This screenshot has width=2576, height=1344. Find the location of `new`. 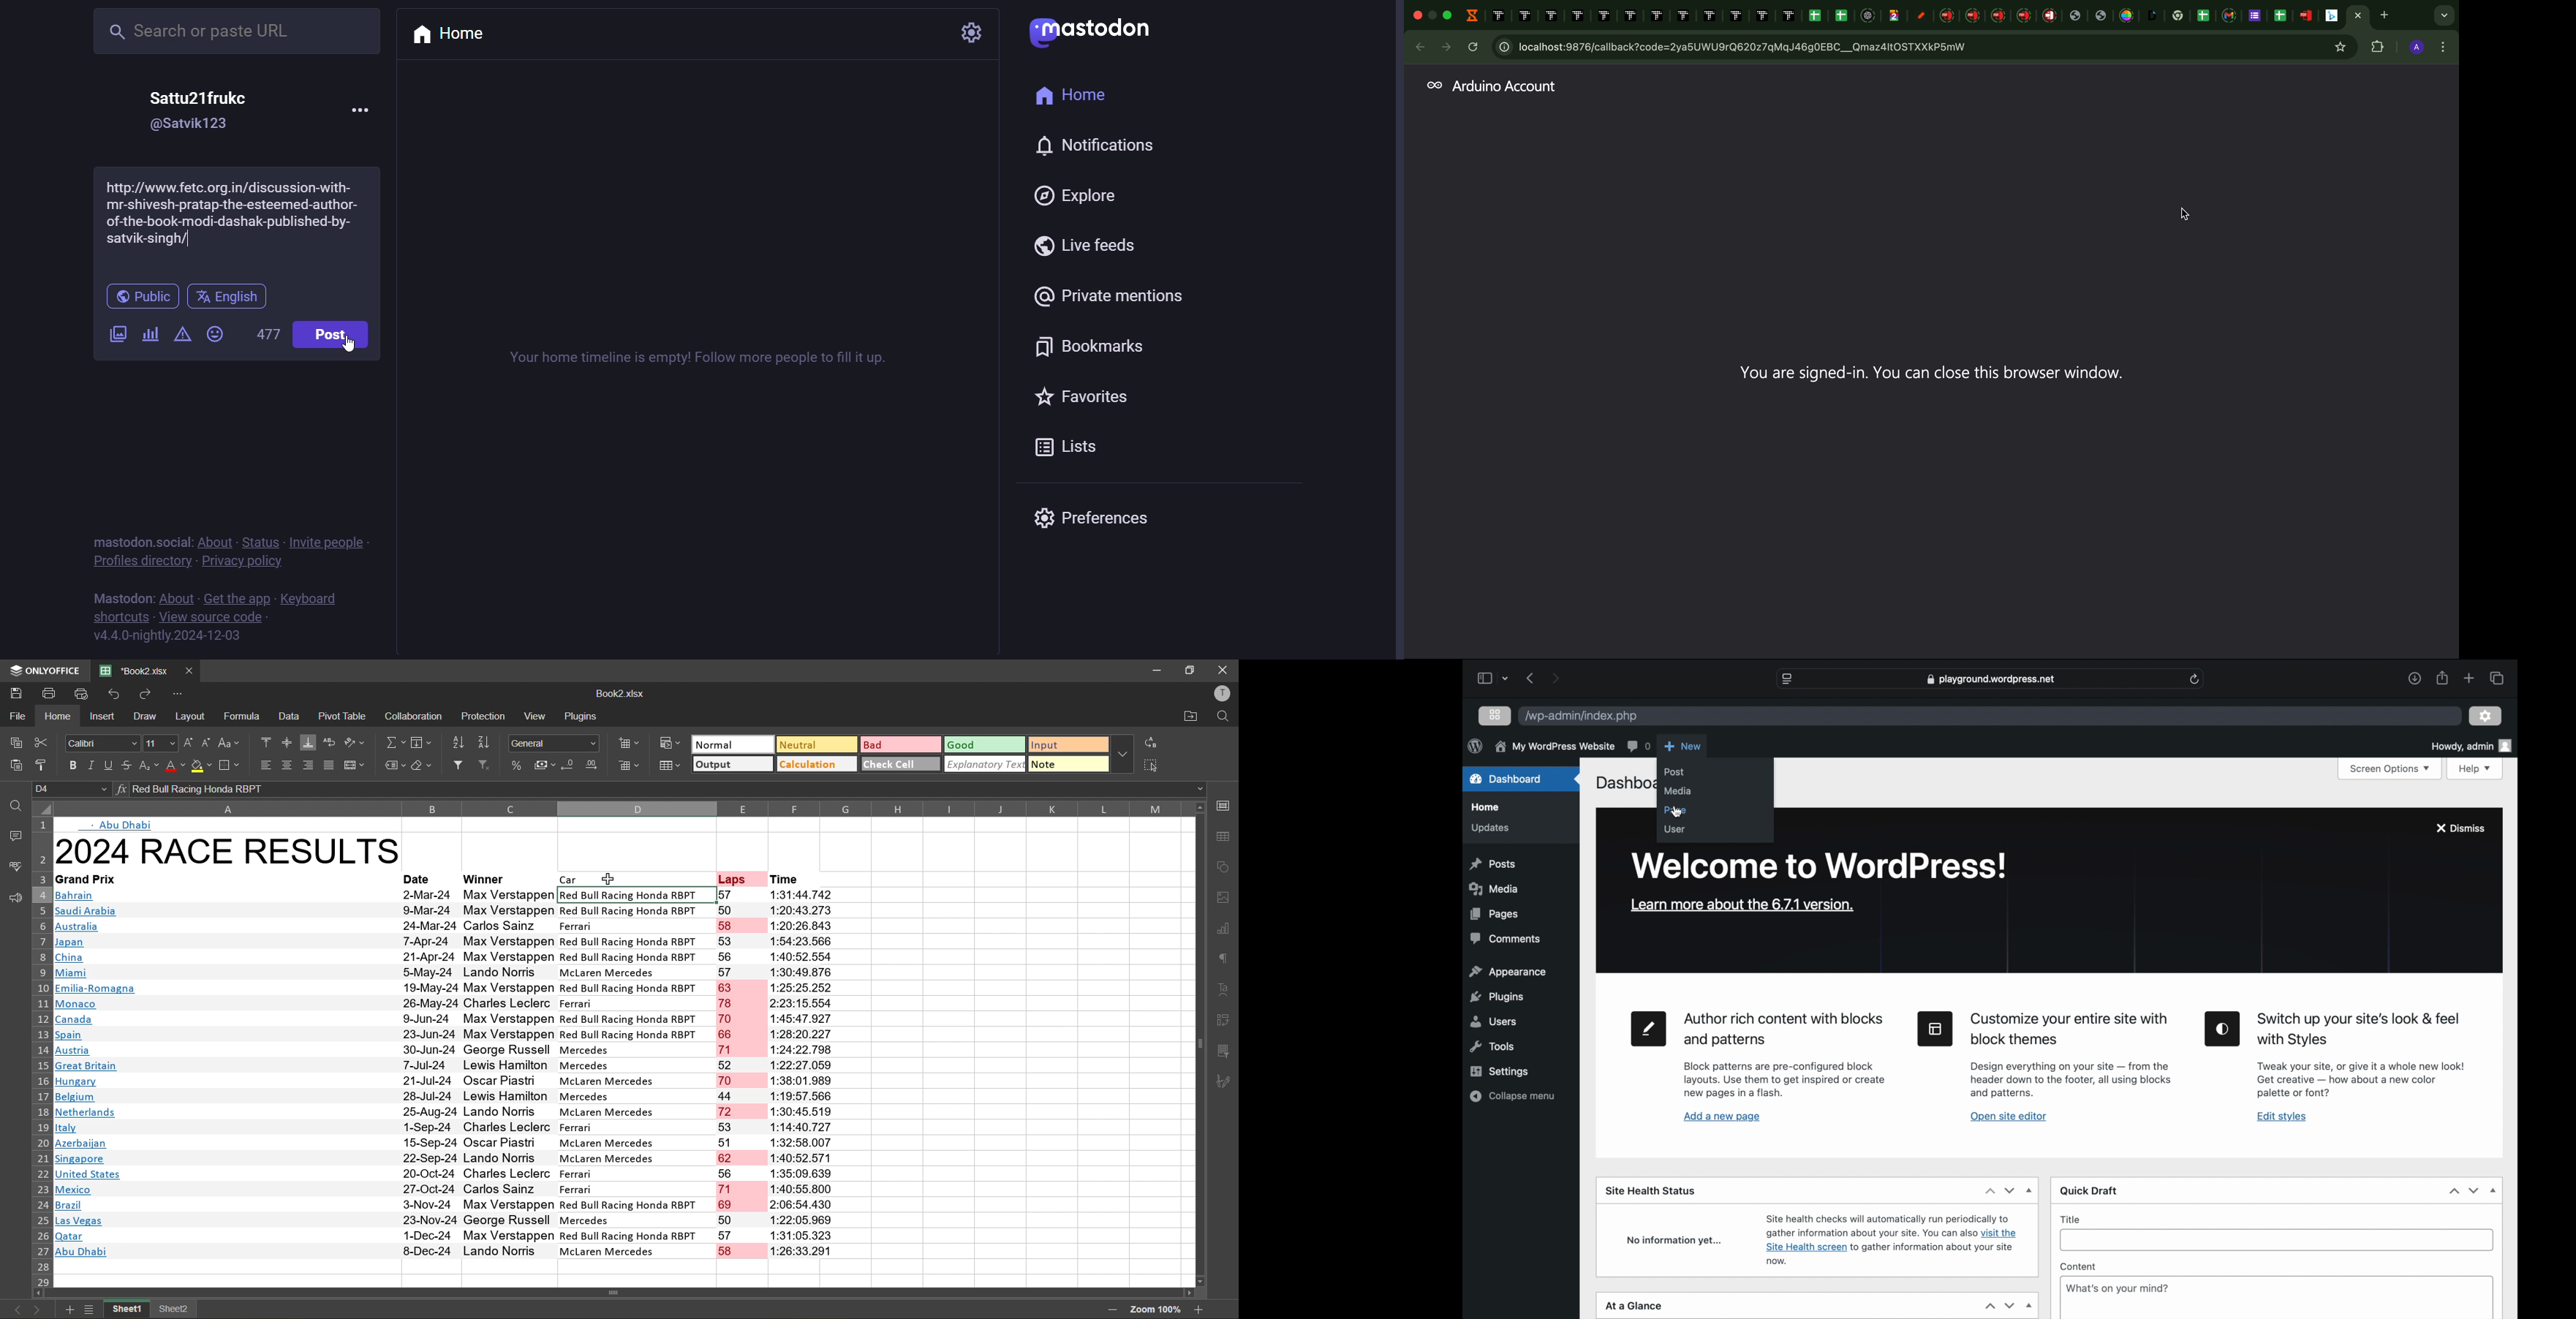

new is located at coordinates (1682, 747).